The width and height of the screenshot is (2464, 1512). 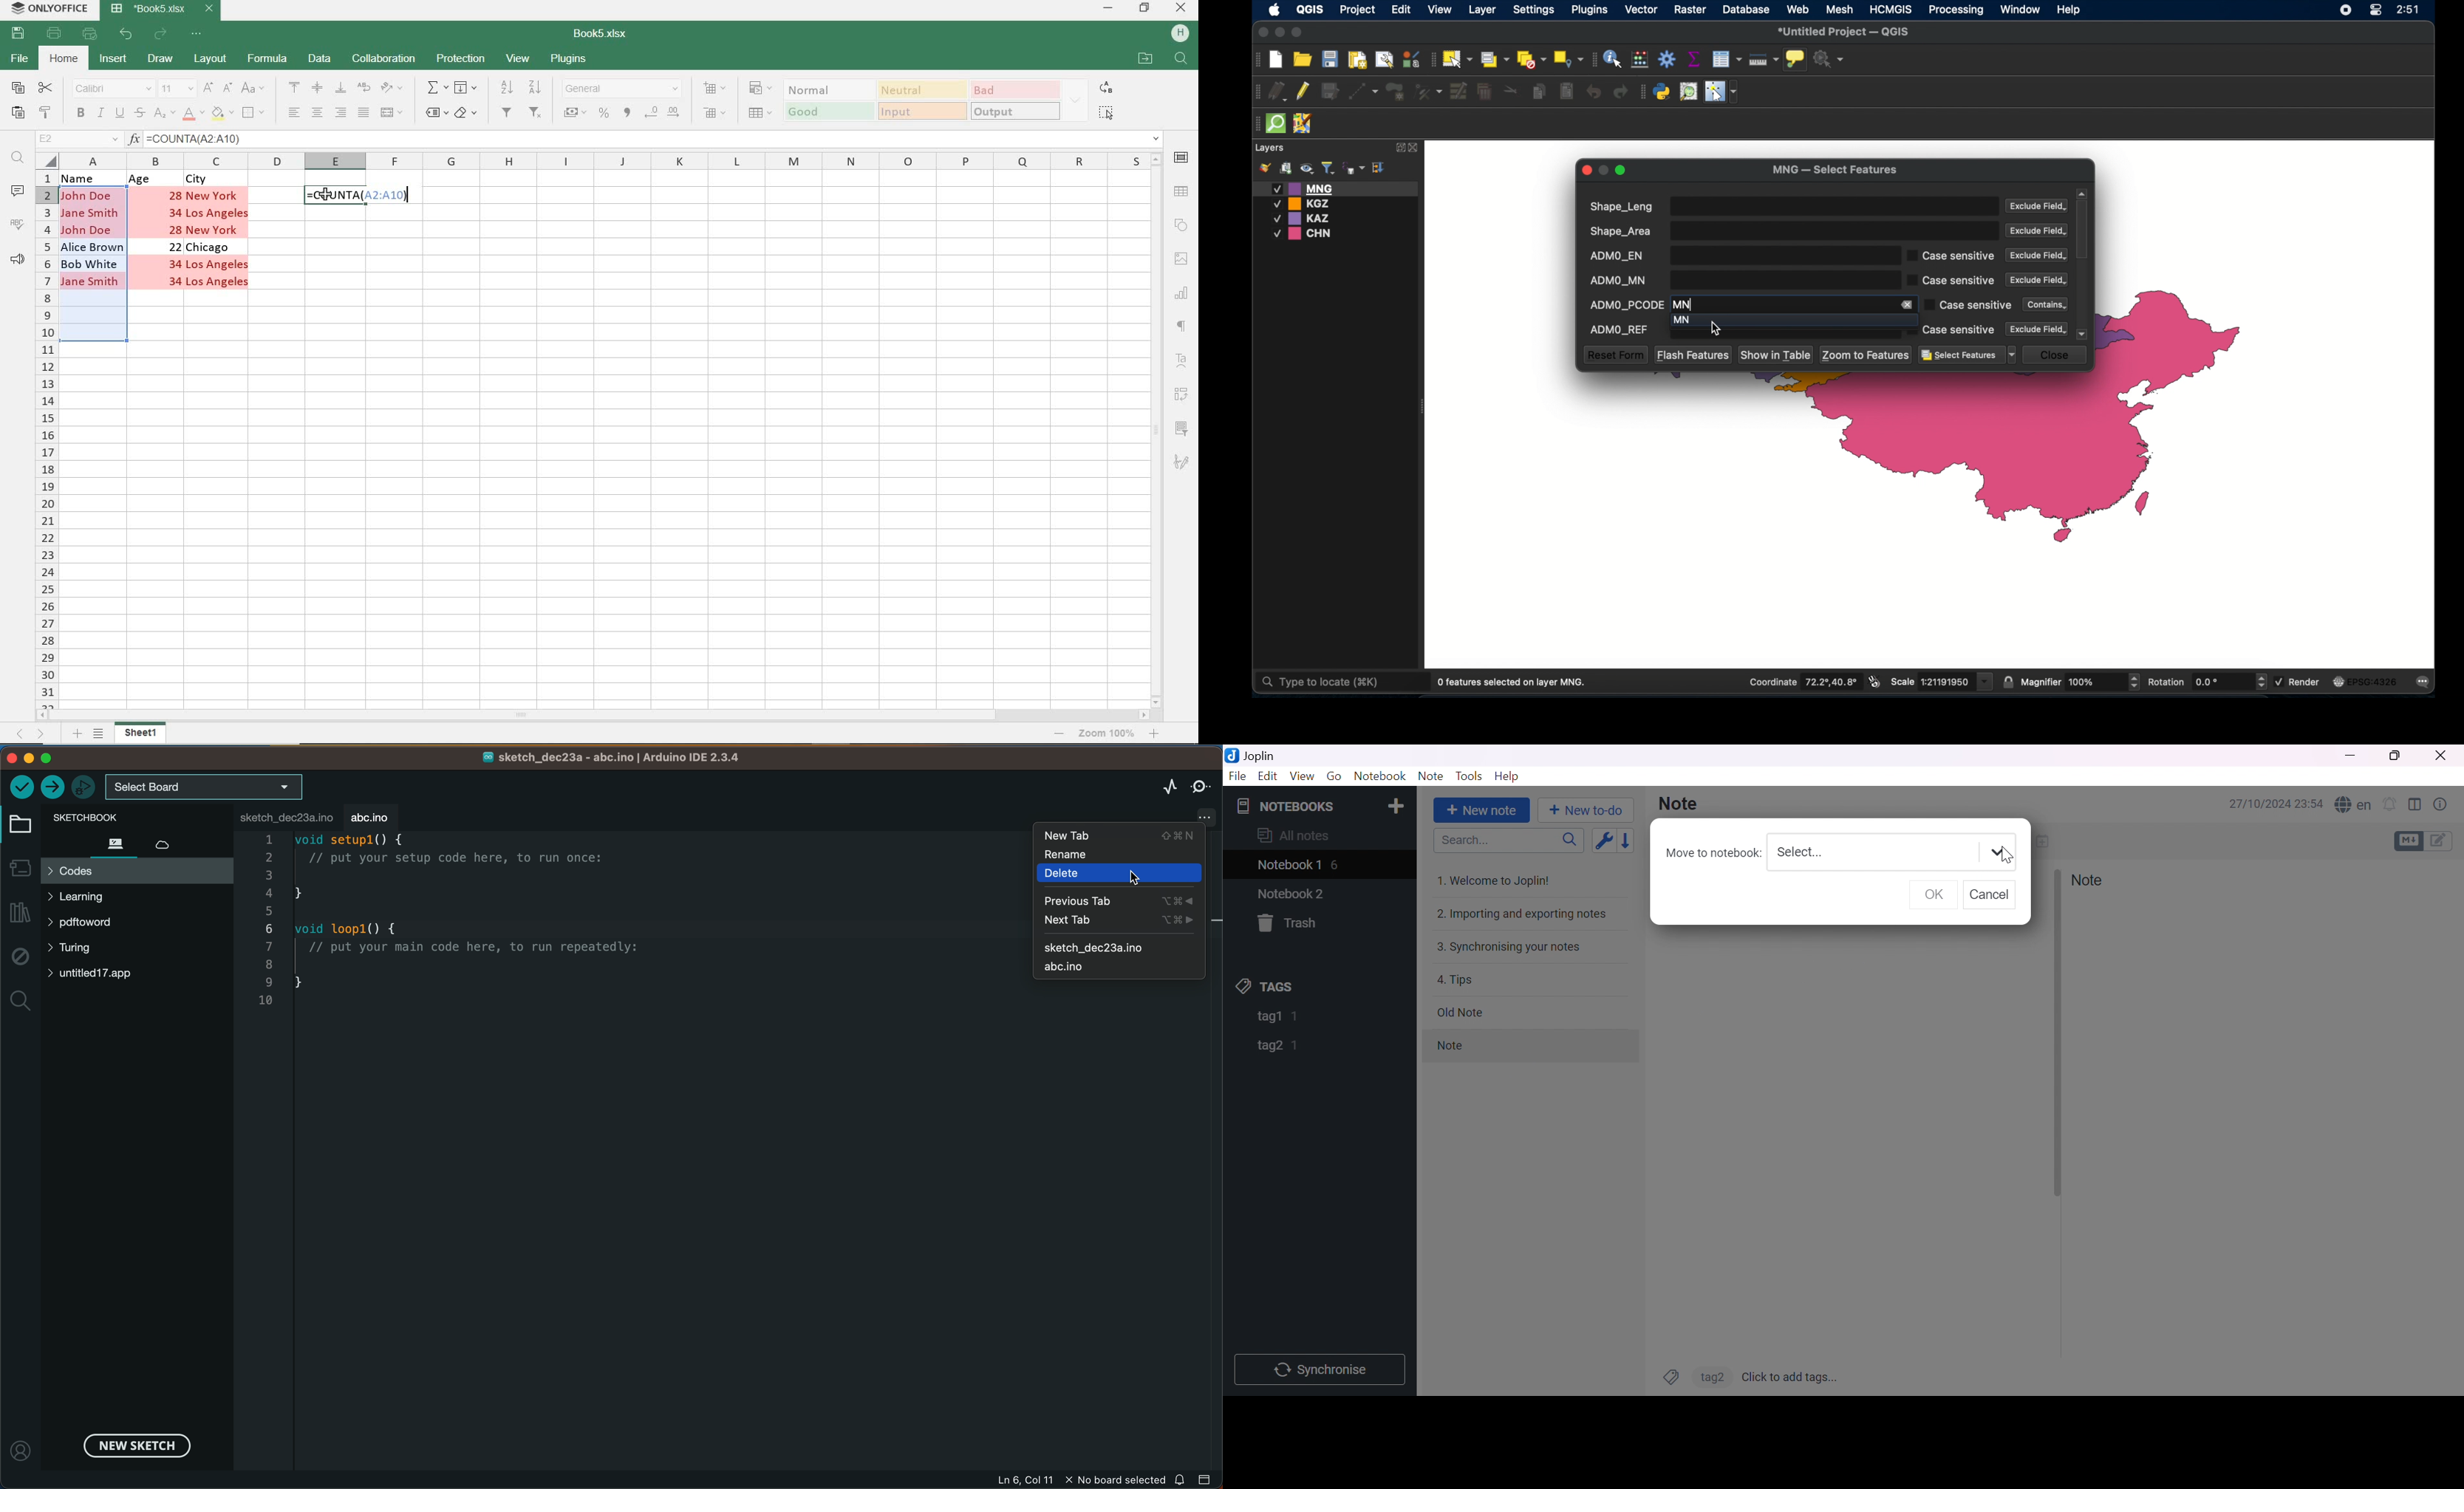 What do you see at coordinates (2056, 1033) in the screenshot?
I see `` at bounding box center [2056, 1033].